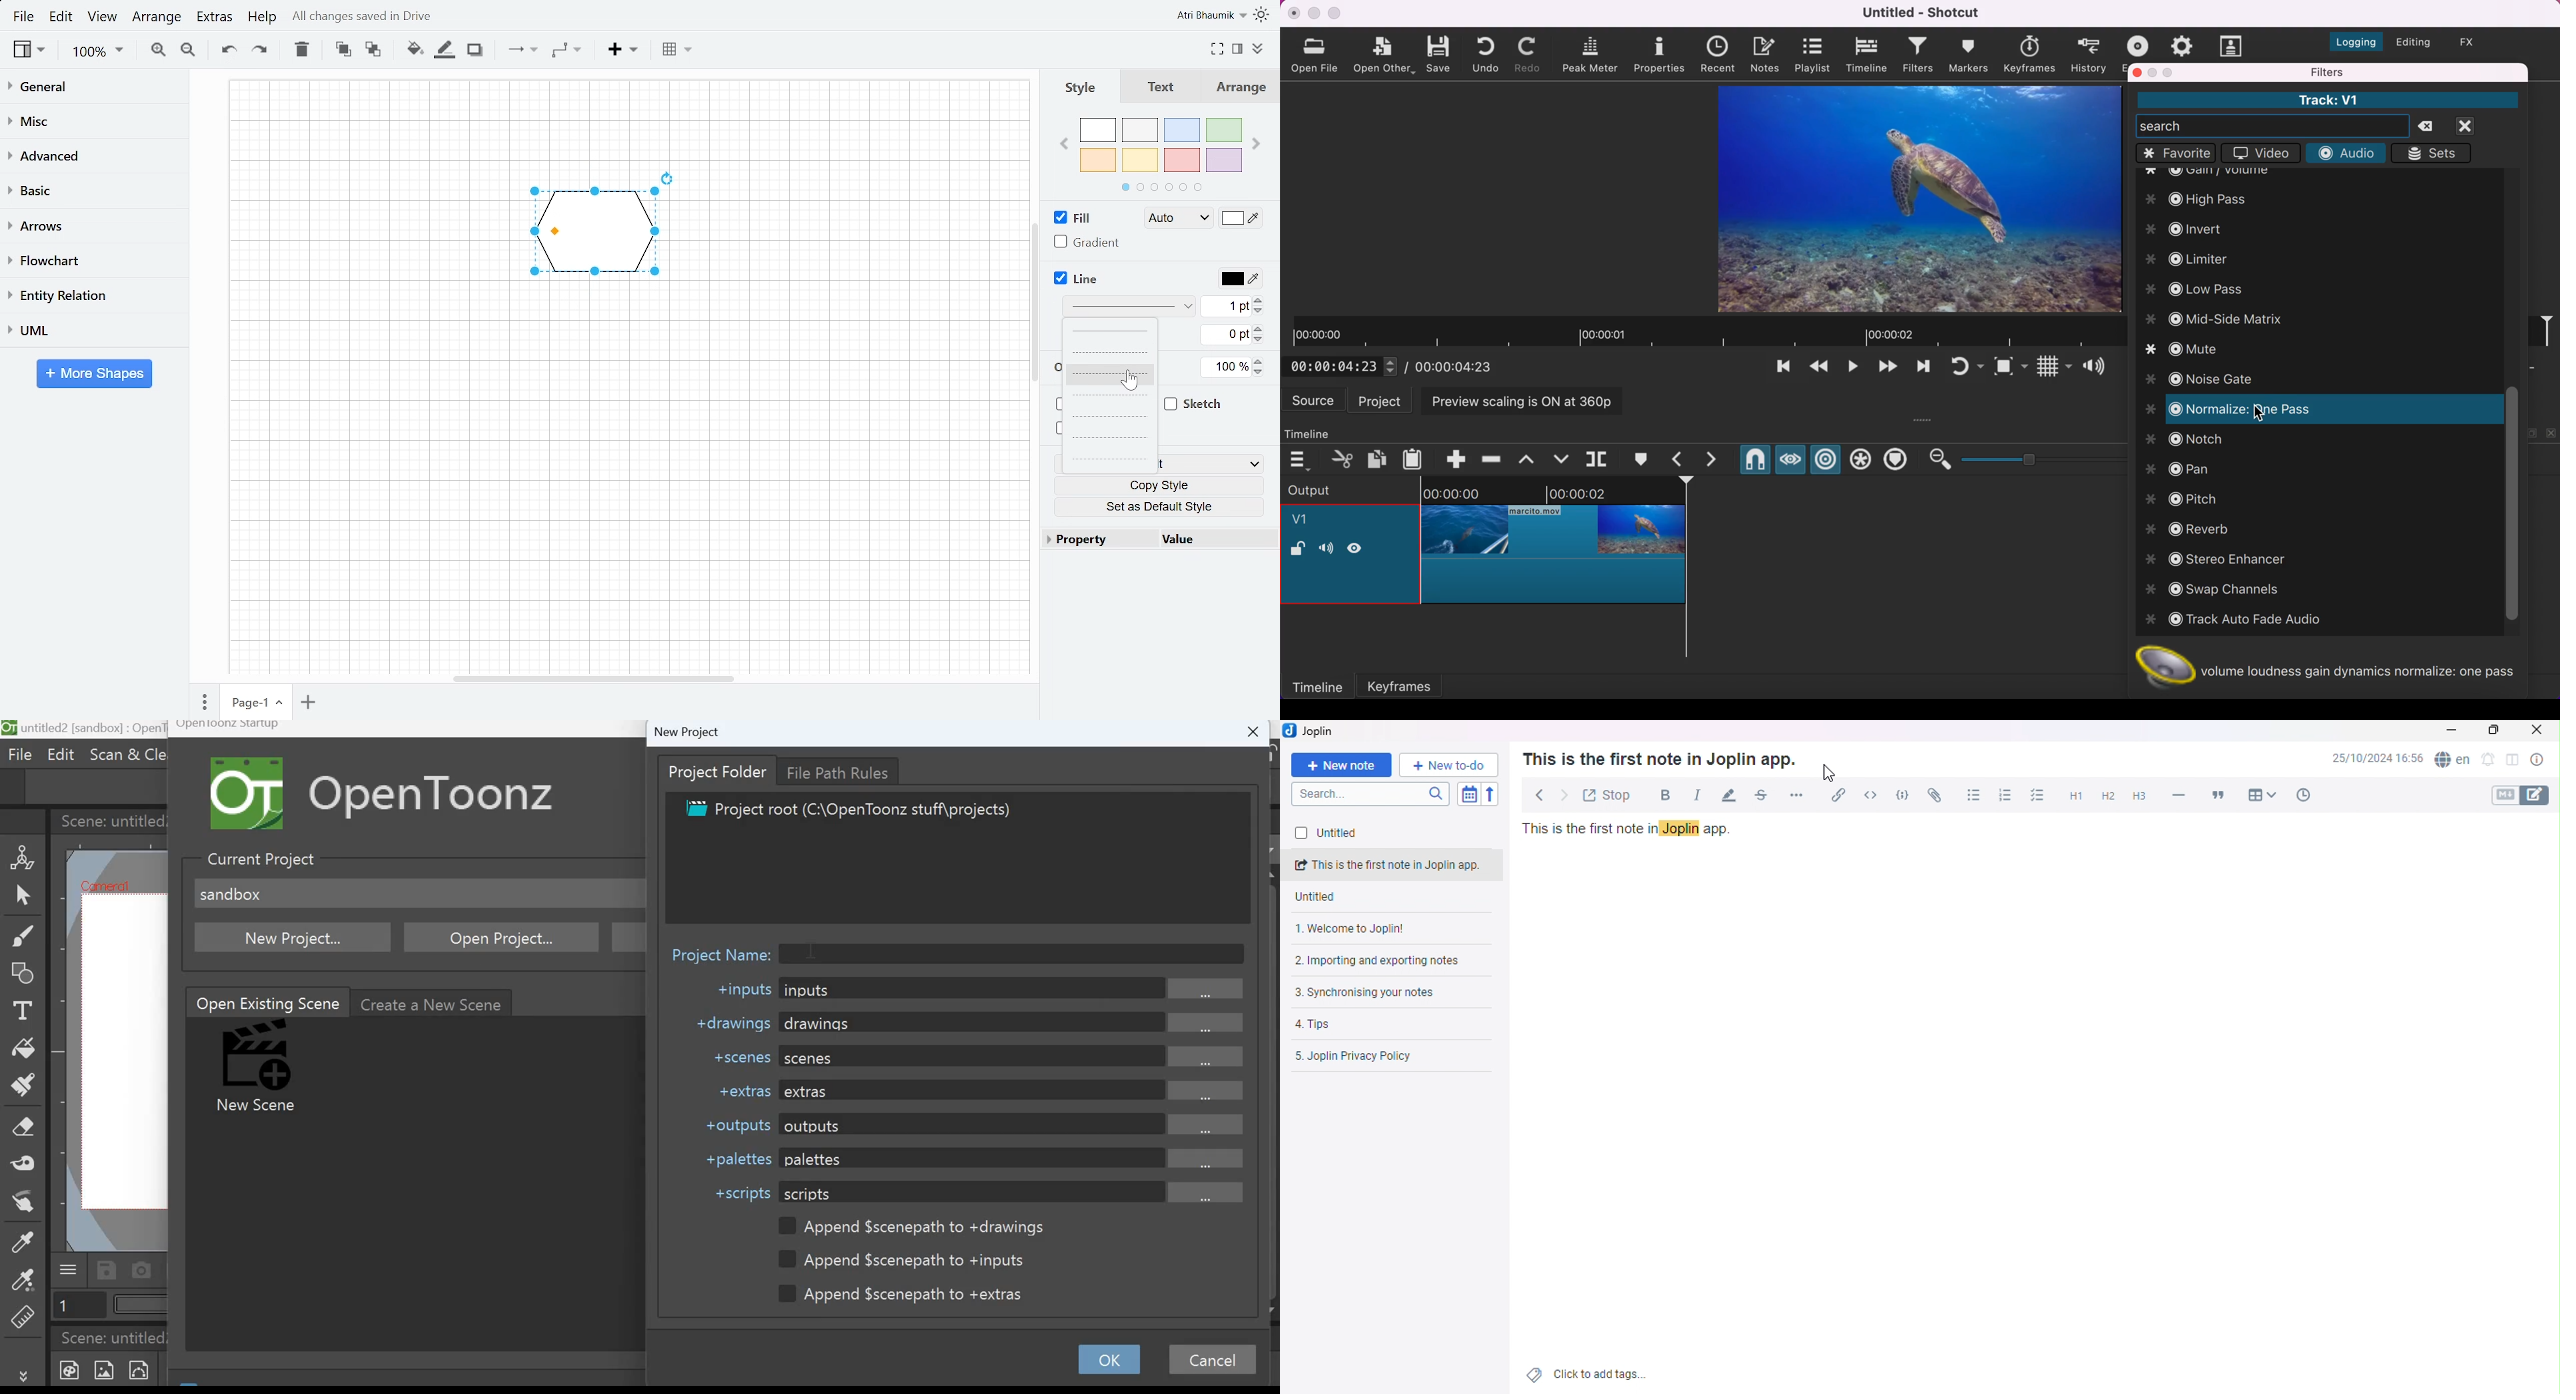  Describe the element at coordinates (2194, 529) in the screenshot. I see `reverb` at that location.